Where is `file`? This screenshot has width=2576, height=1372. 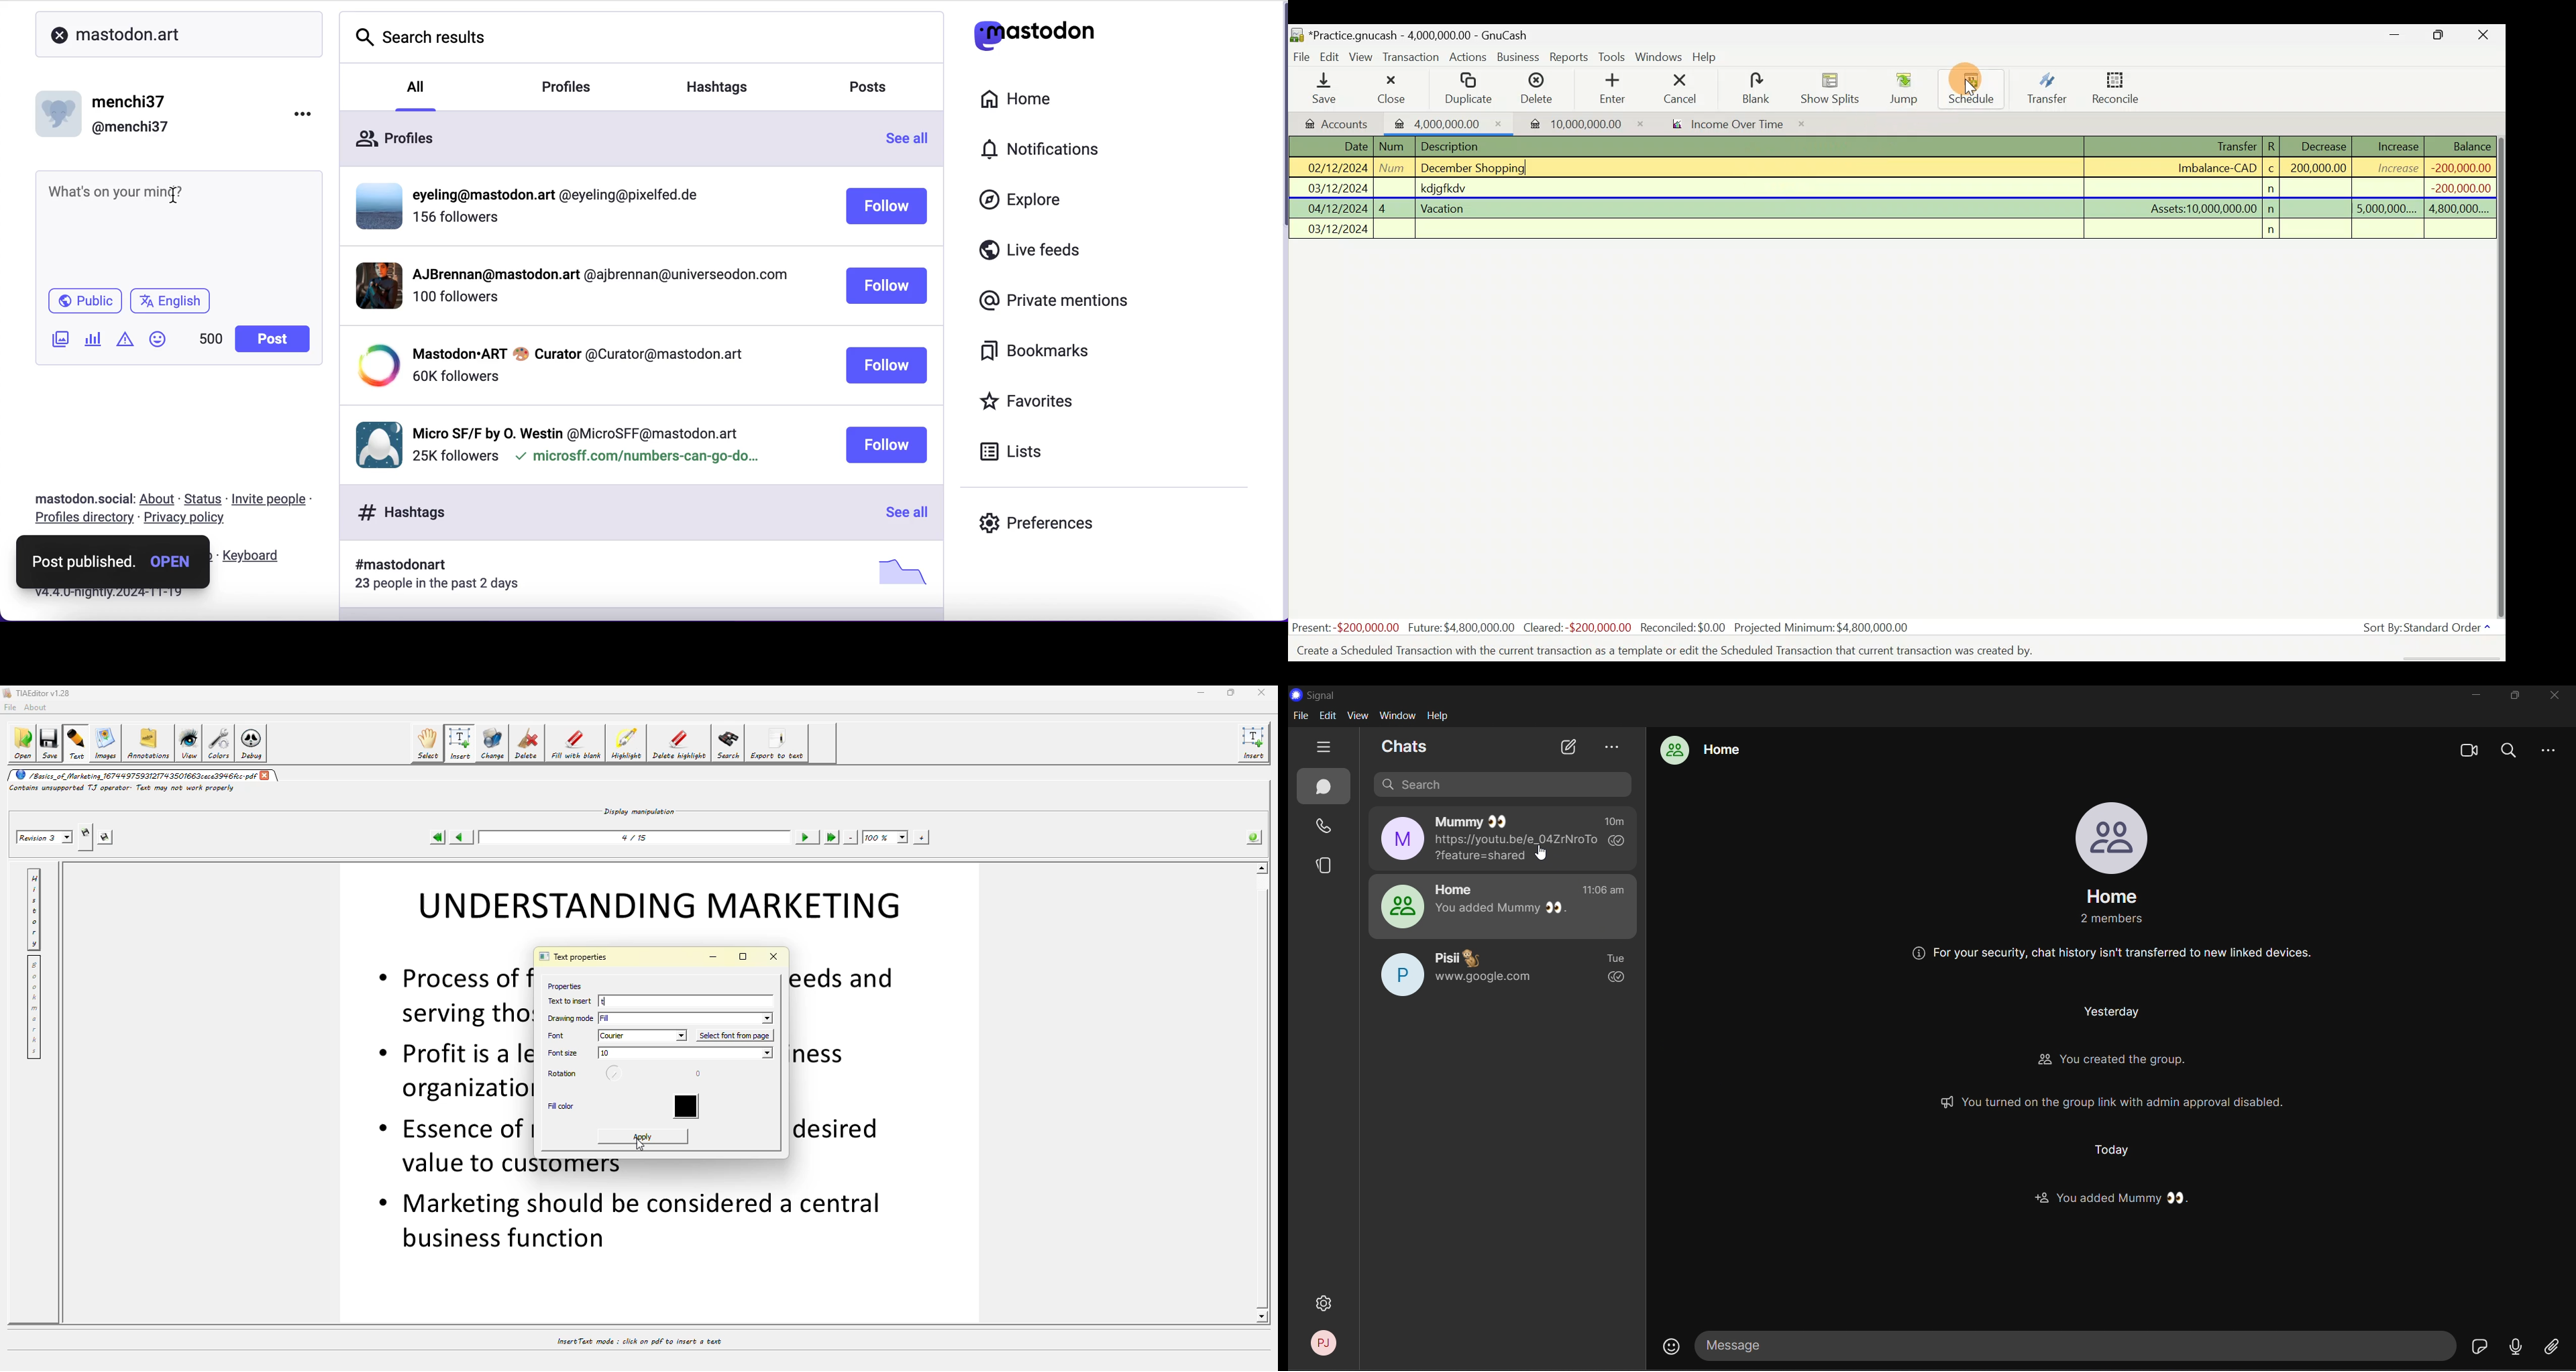 file is located at coordinates (1302, 716).